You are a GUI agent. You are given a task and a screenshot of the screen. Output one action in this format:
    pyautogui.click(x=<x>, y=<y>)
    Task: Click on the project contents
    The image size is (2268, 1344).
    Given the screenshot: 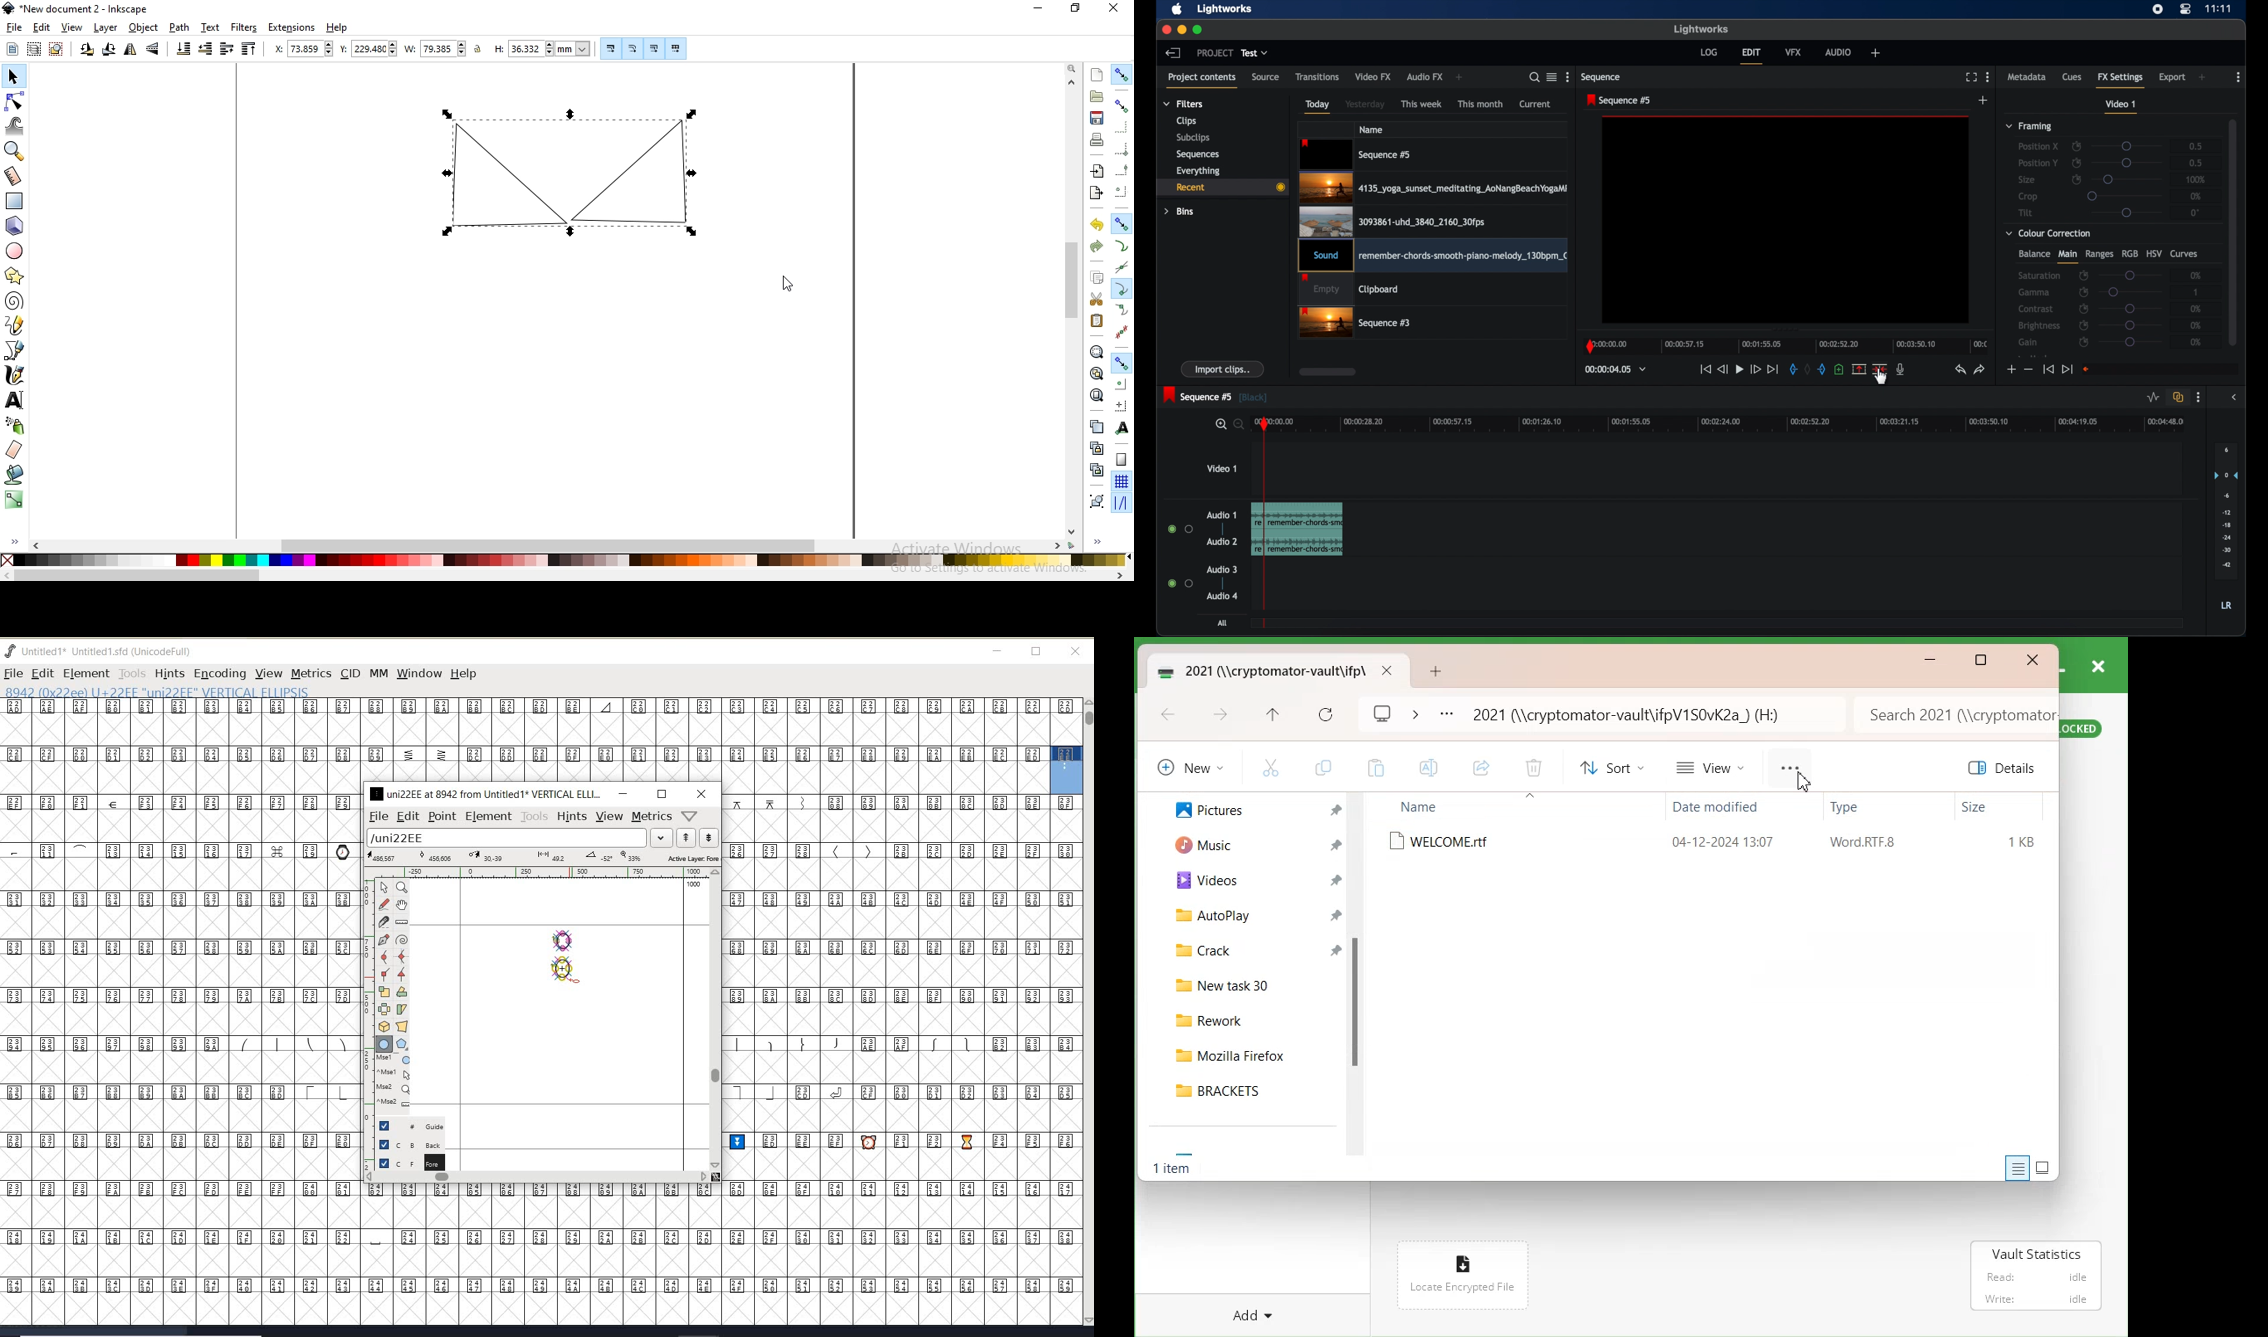 What is the action you would take?
    pyautogui.click(x=1203, y=82)
    